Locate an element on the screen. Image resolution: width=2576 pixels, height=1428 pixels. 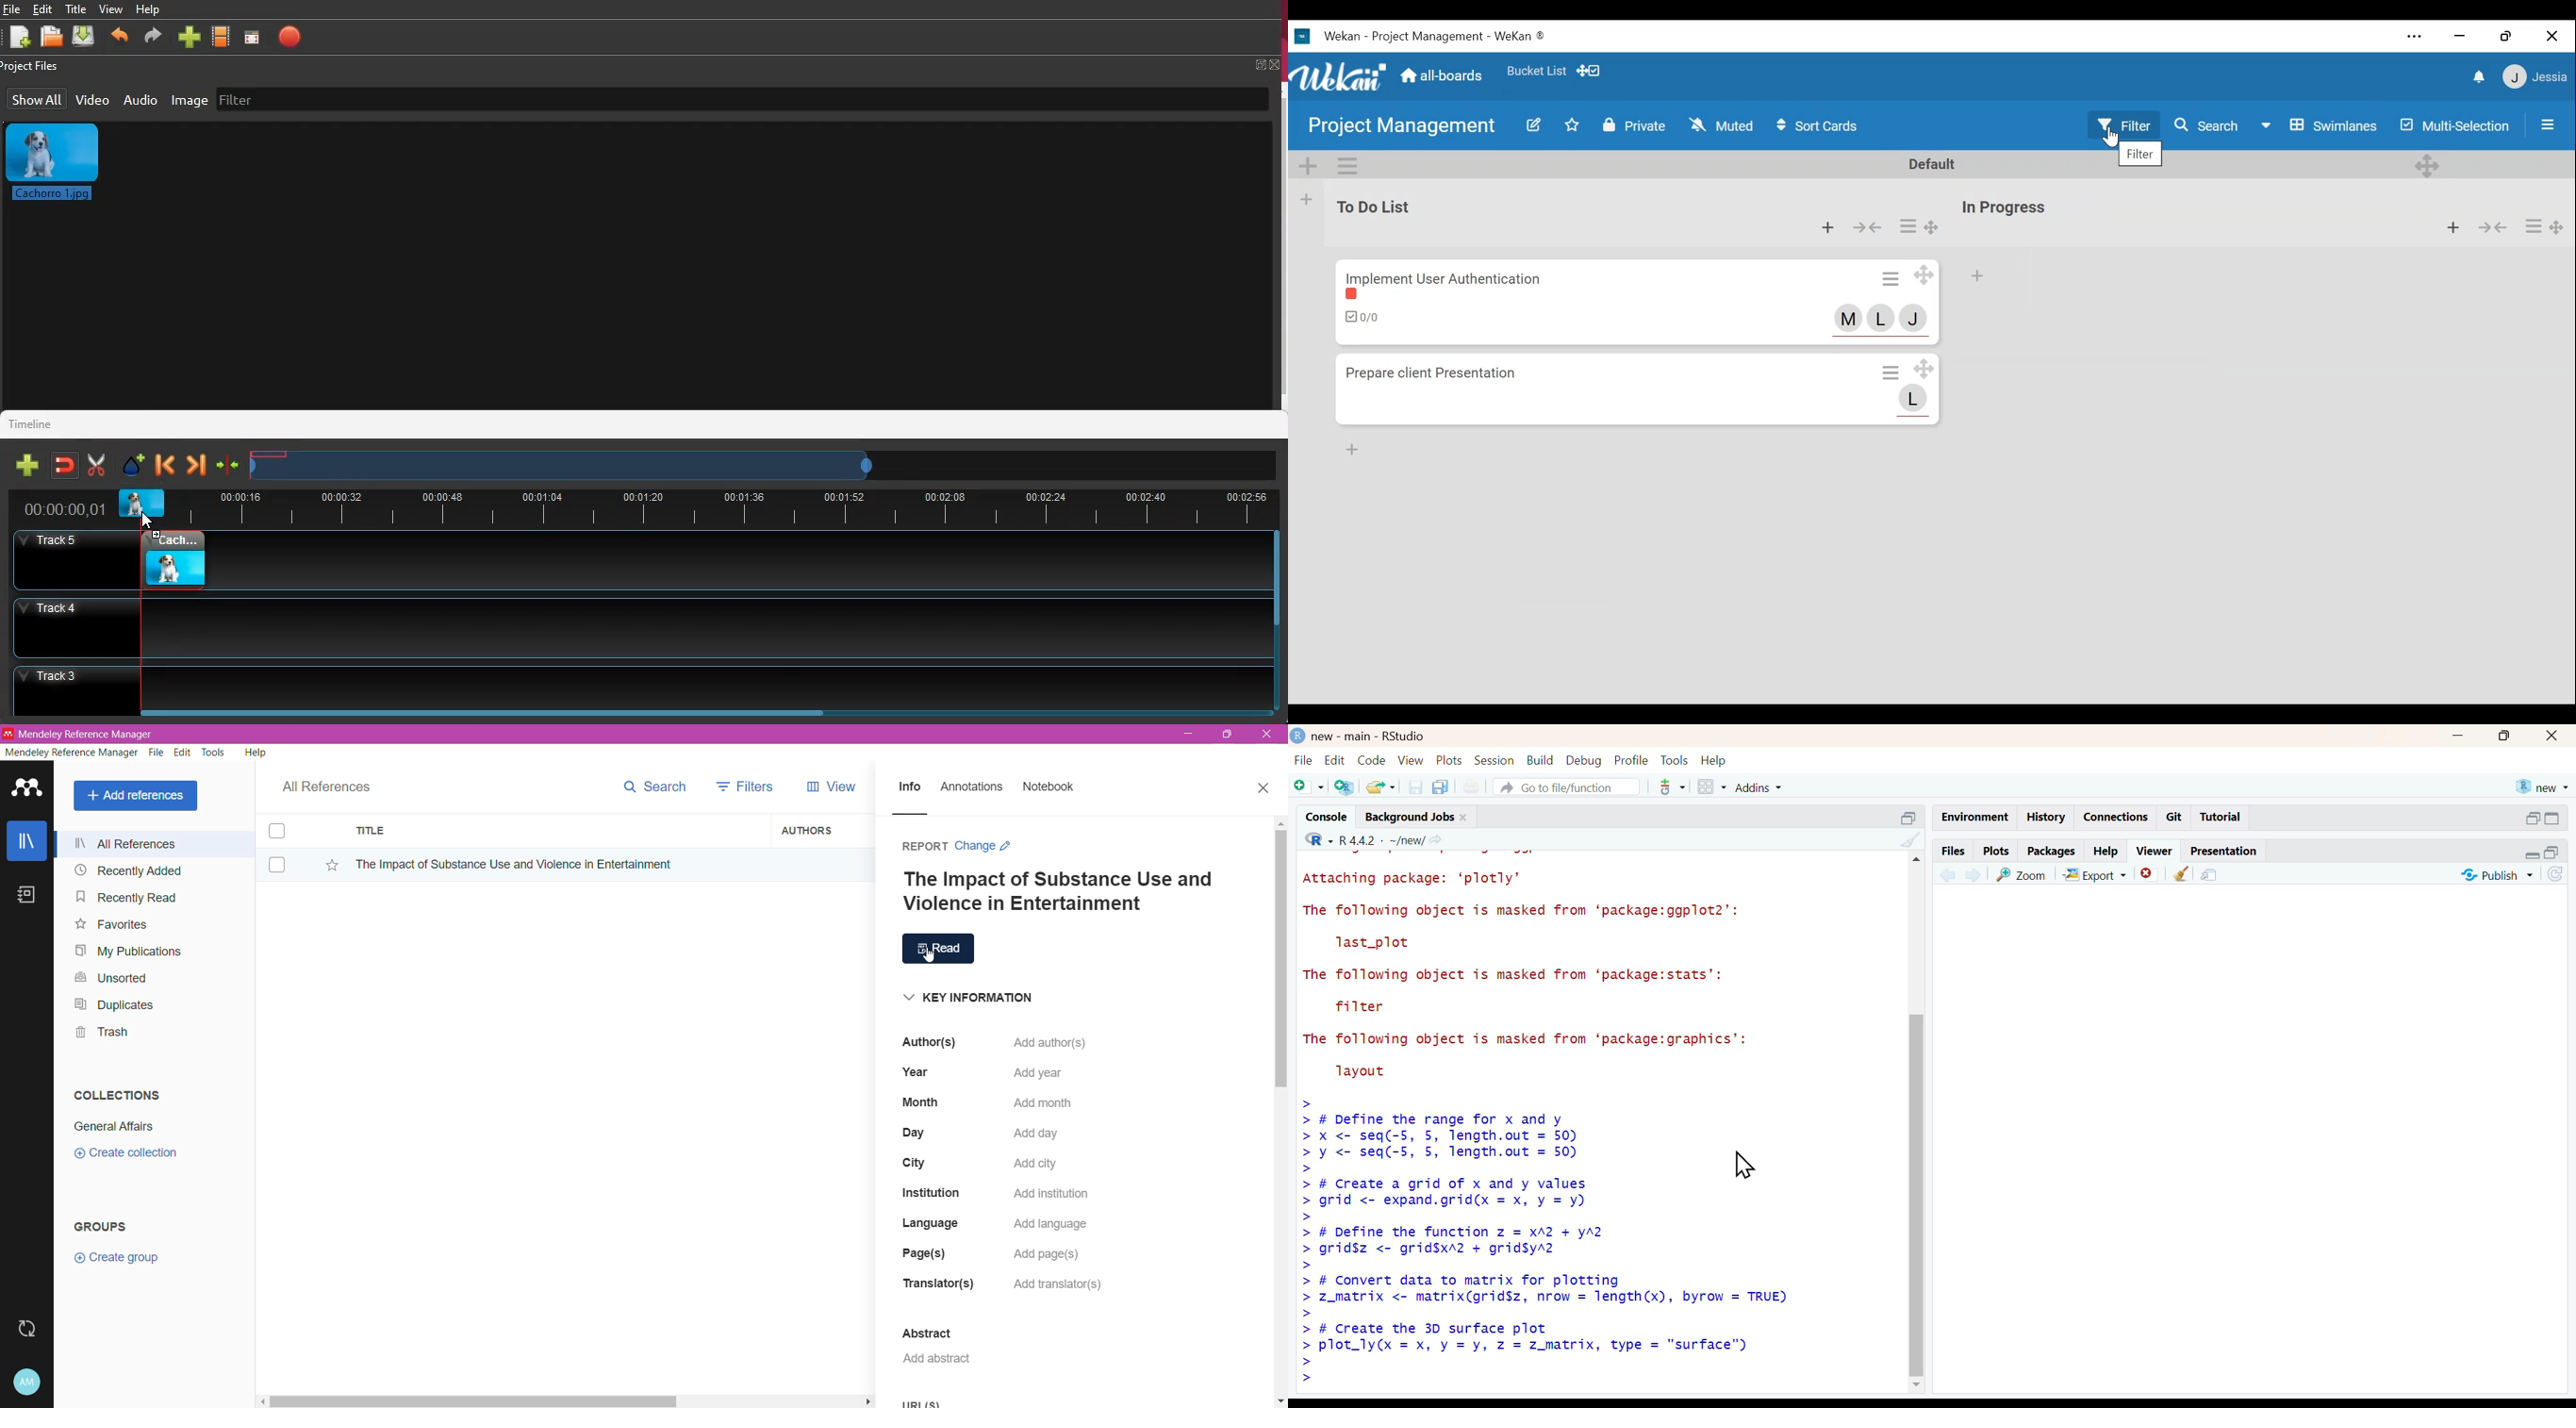
Board View swimlanes is located at coordinates (2321, 126).